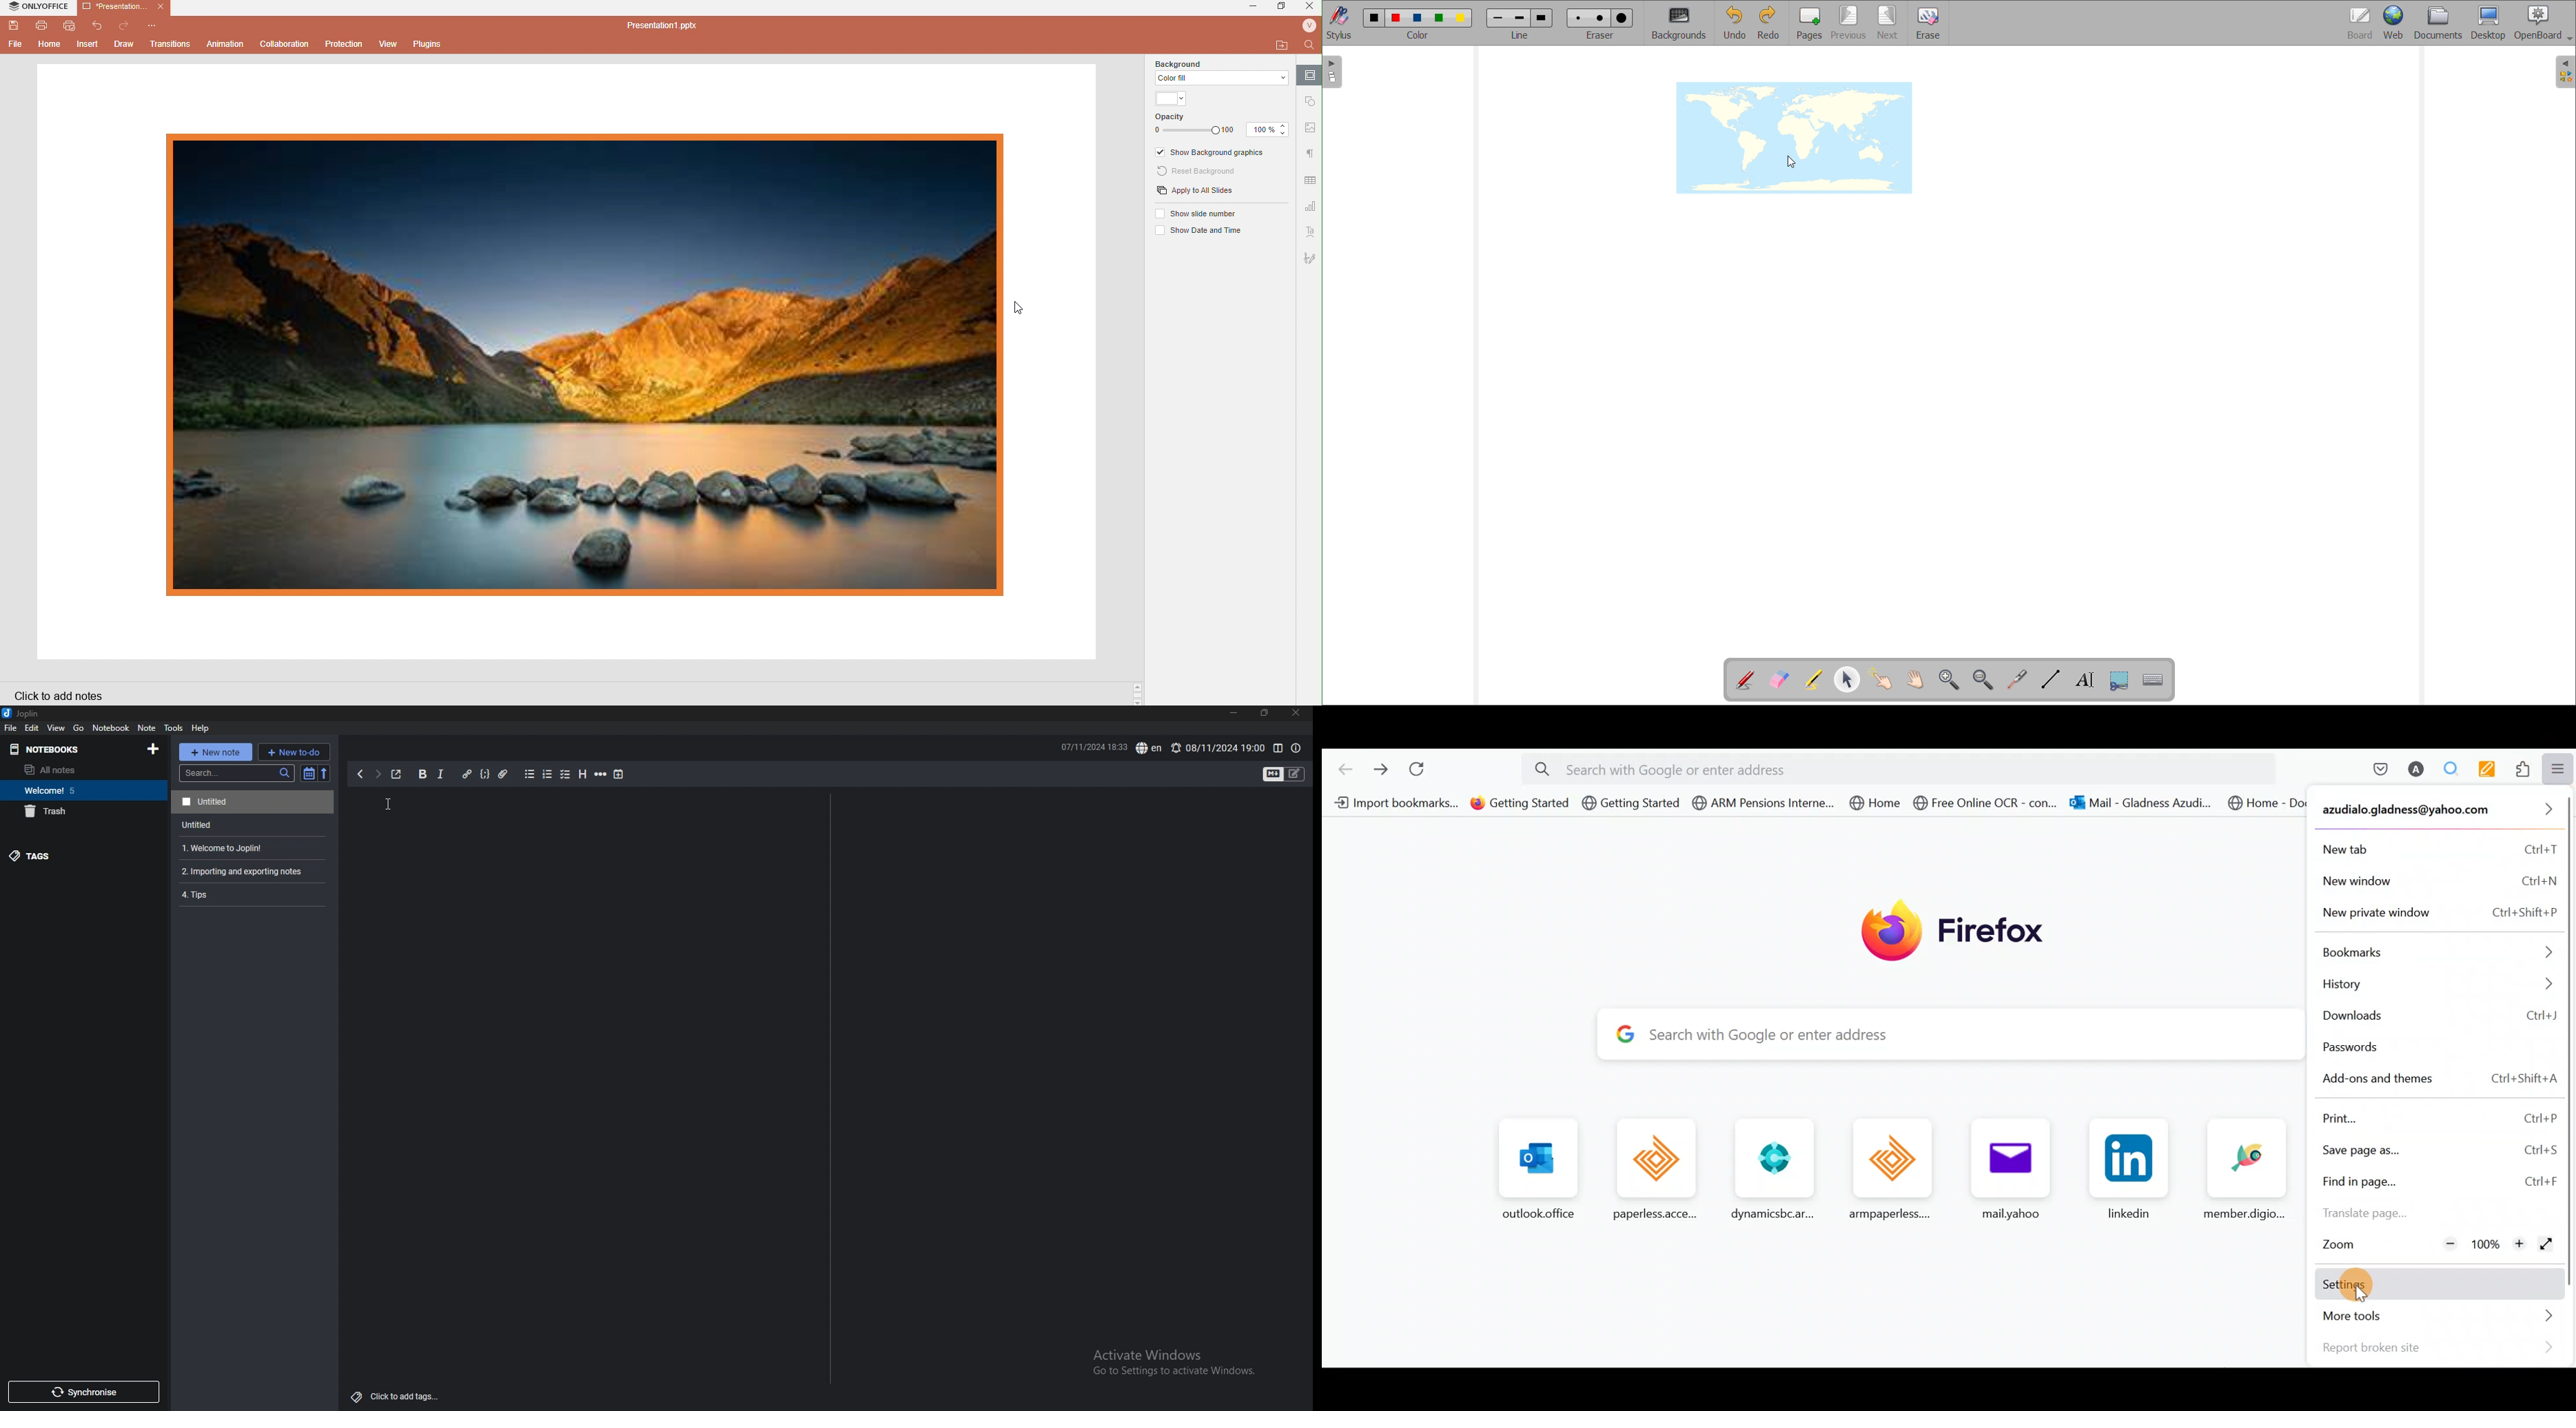 The height and width of the screenshot is (1428, 2576). What do you see at coordinates (468, 775) in the screenshot?
I see `hyperlink` at bounding box center [468, 775].